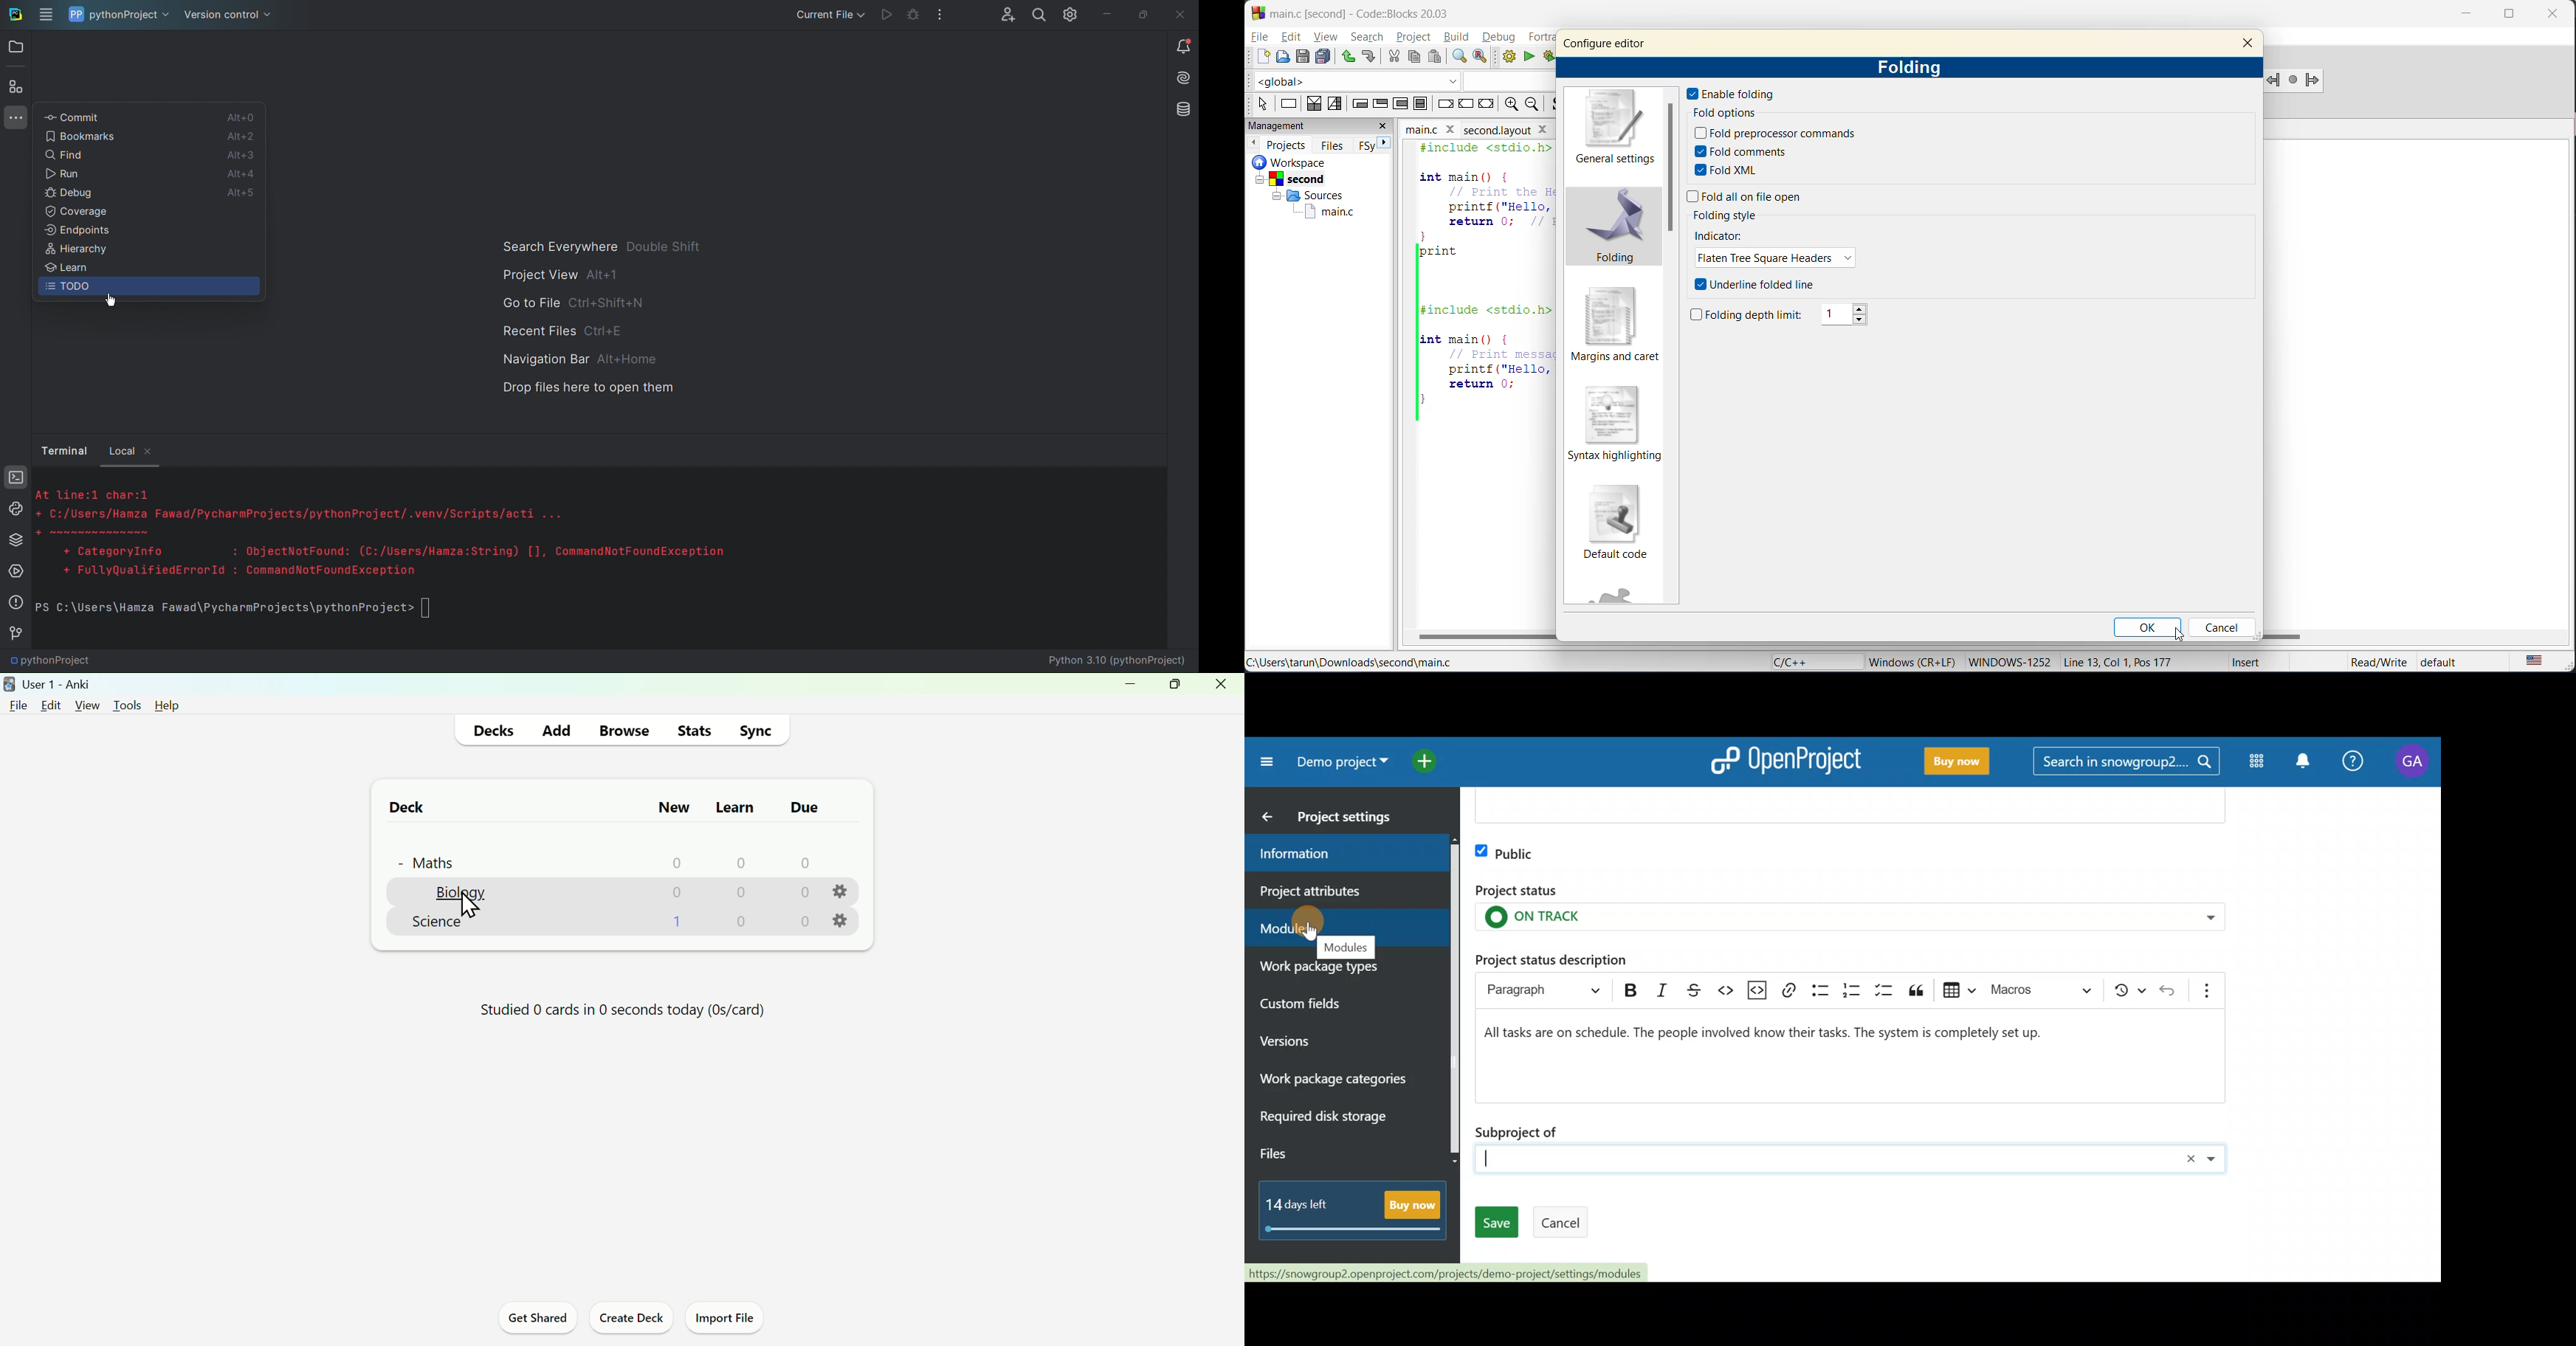 This screenshot has height=1372, width=2576. Describe the element at coordinates (1842, 1052) in the screenshot. I see `Project status description` at that location.